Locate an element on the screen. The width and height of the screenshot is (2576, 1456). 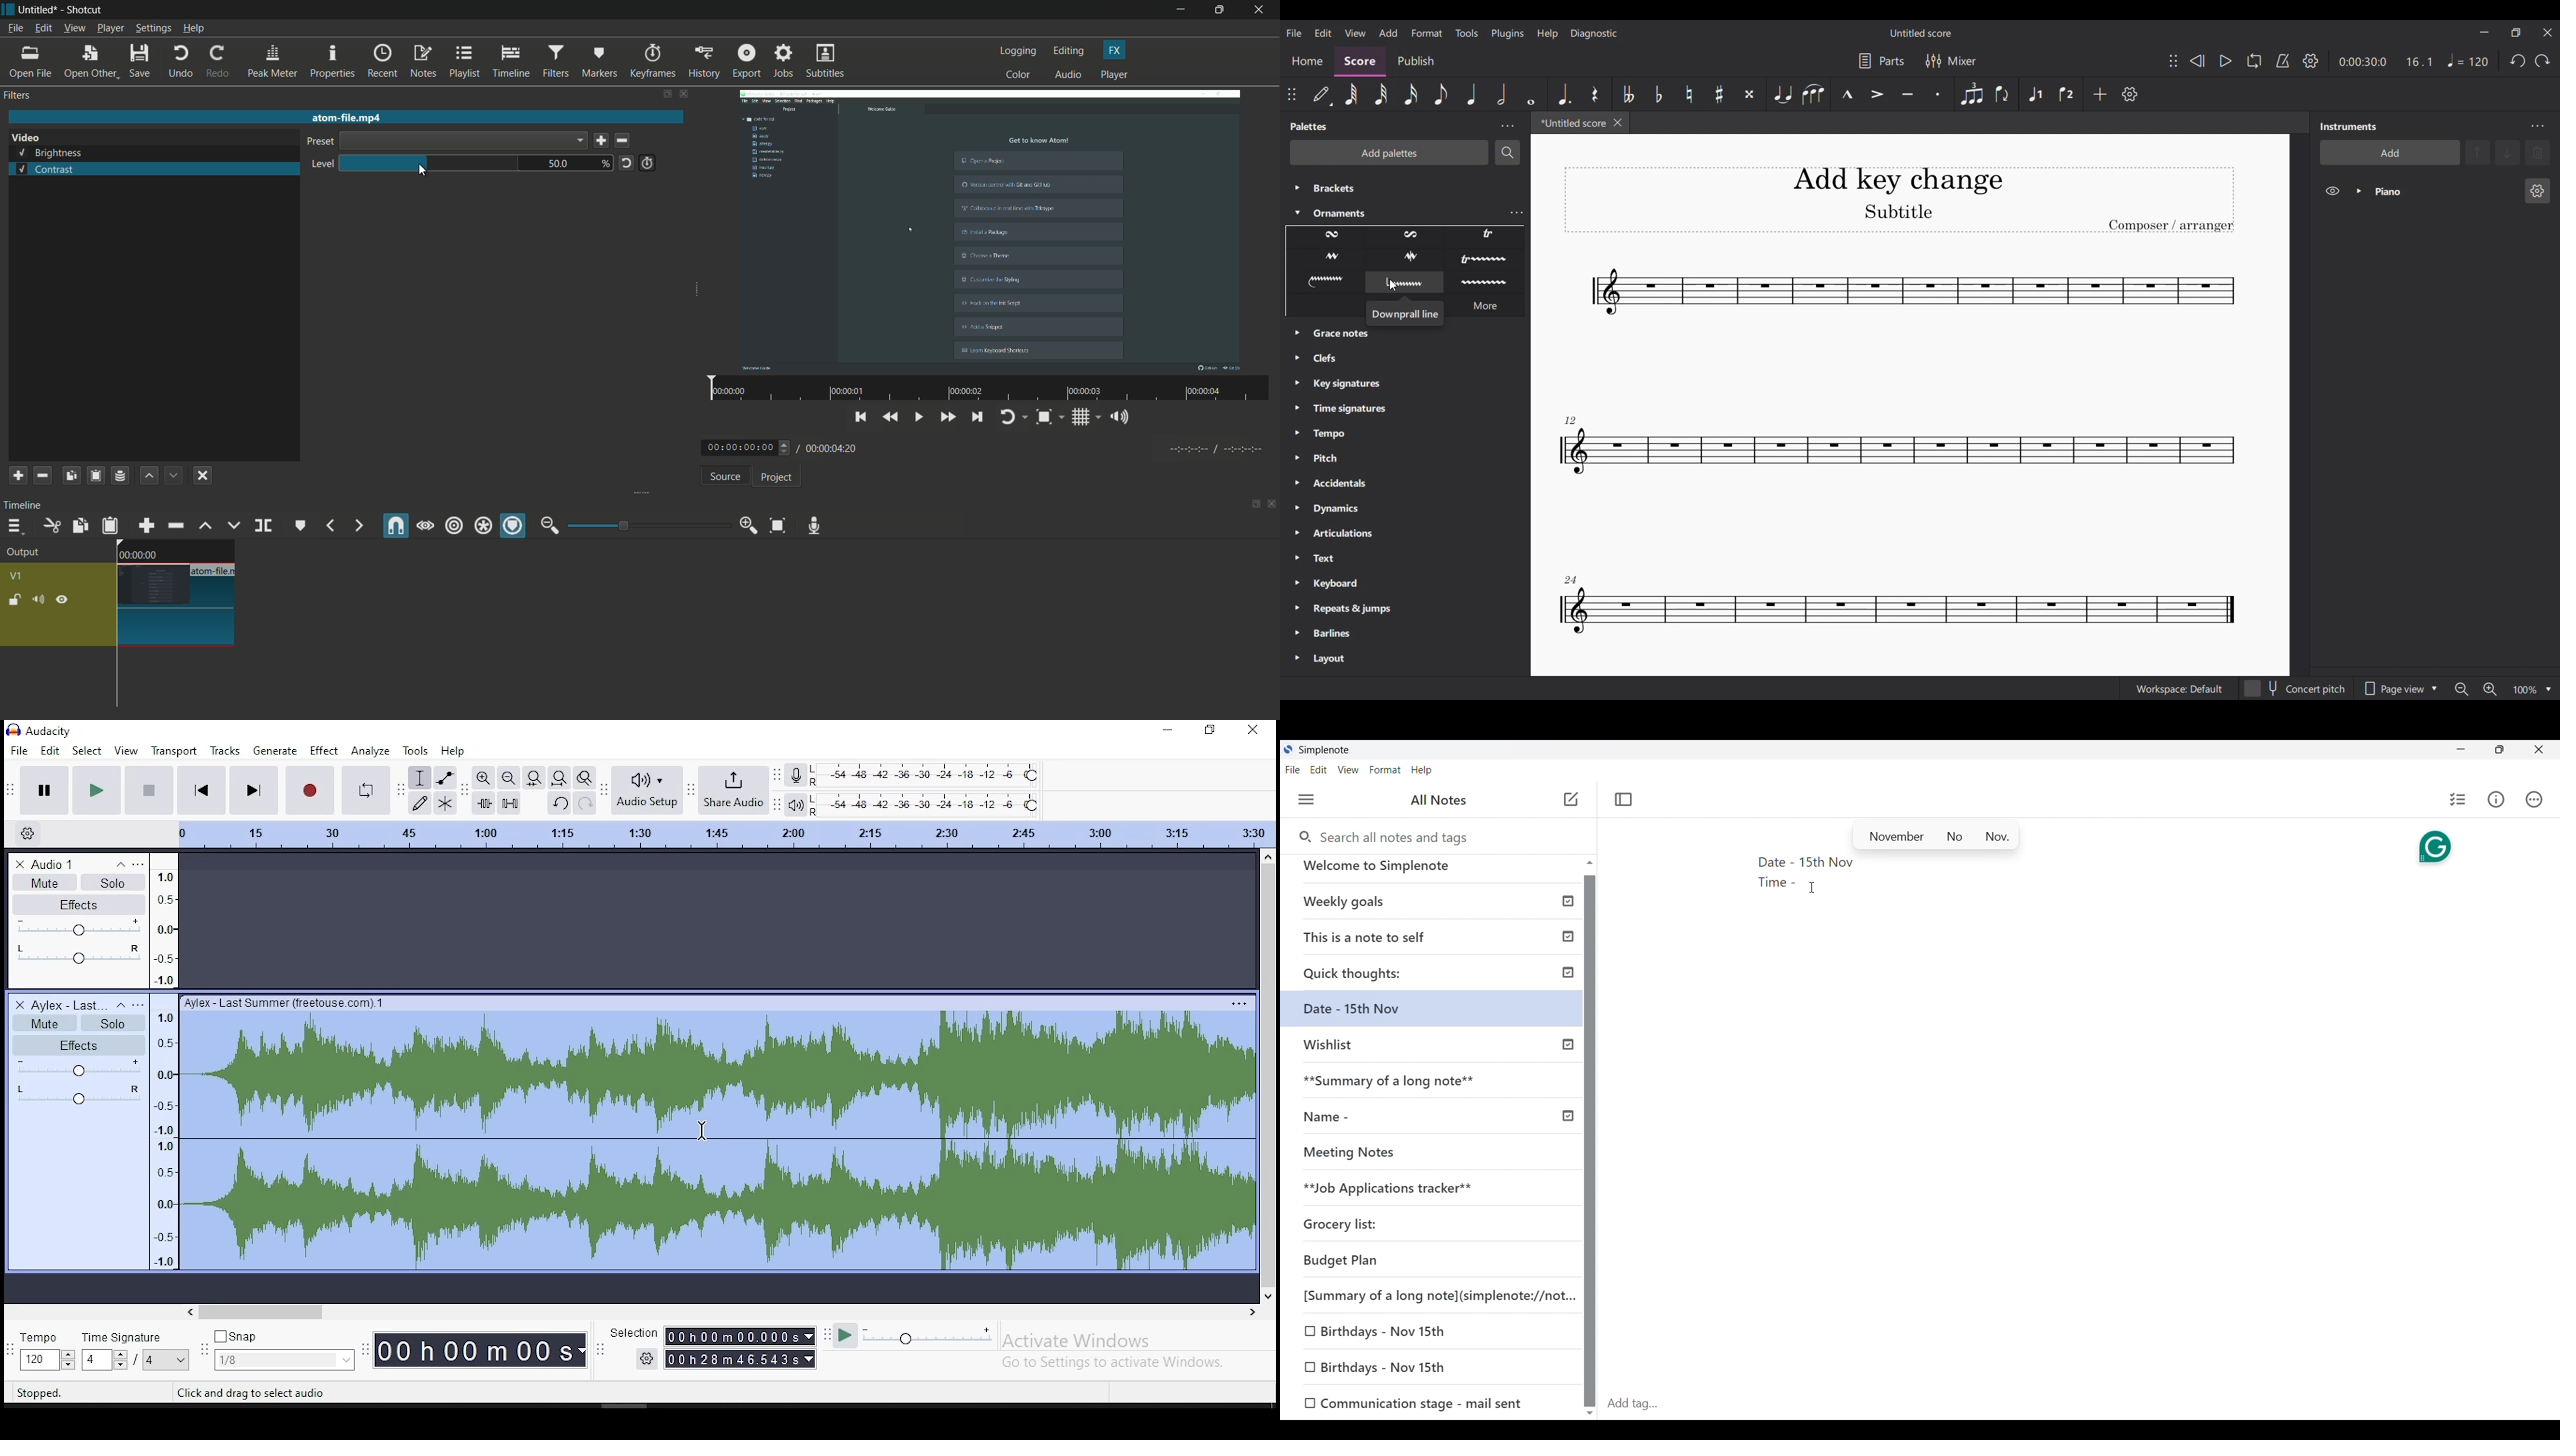
Welcome note from software, current highlighted note is located at coordinates (1432, 871).